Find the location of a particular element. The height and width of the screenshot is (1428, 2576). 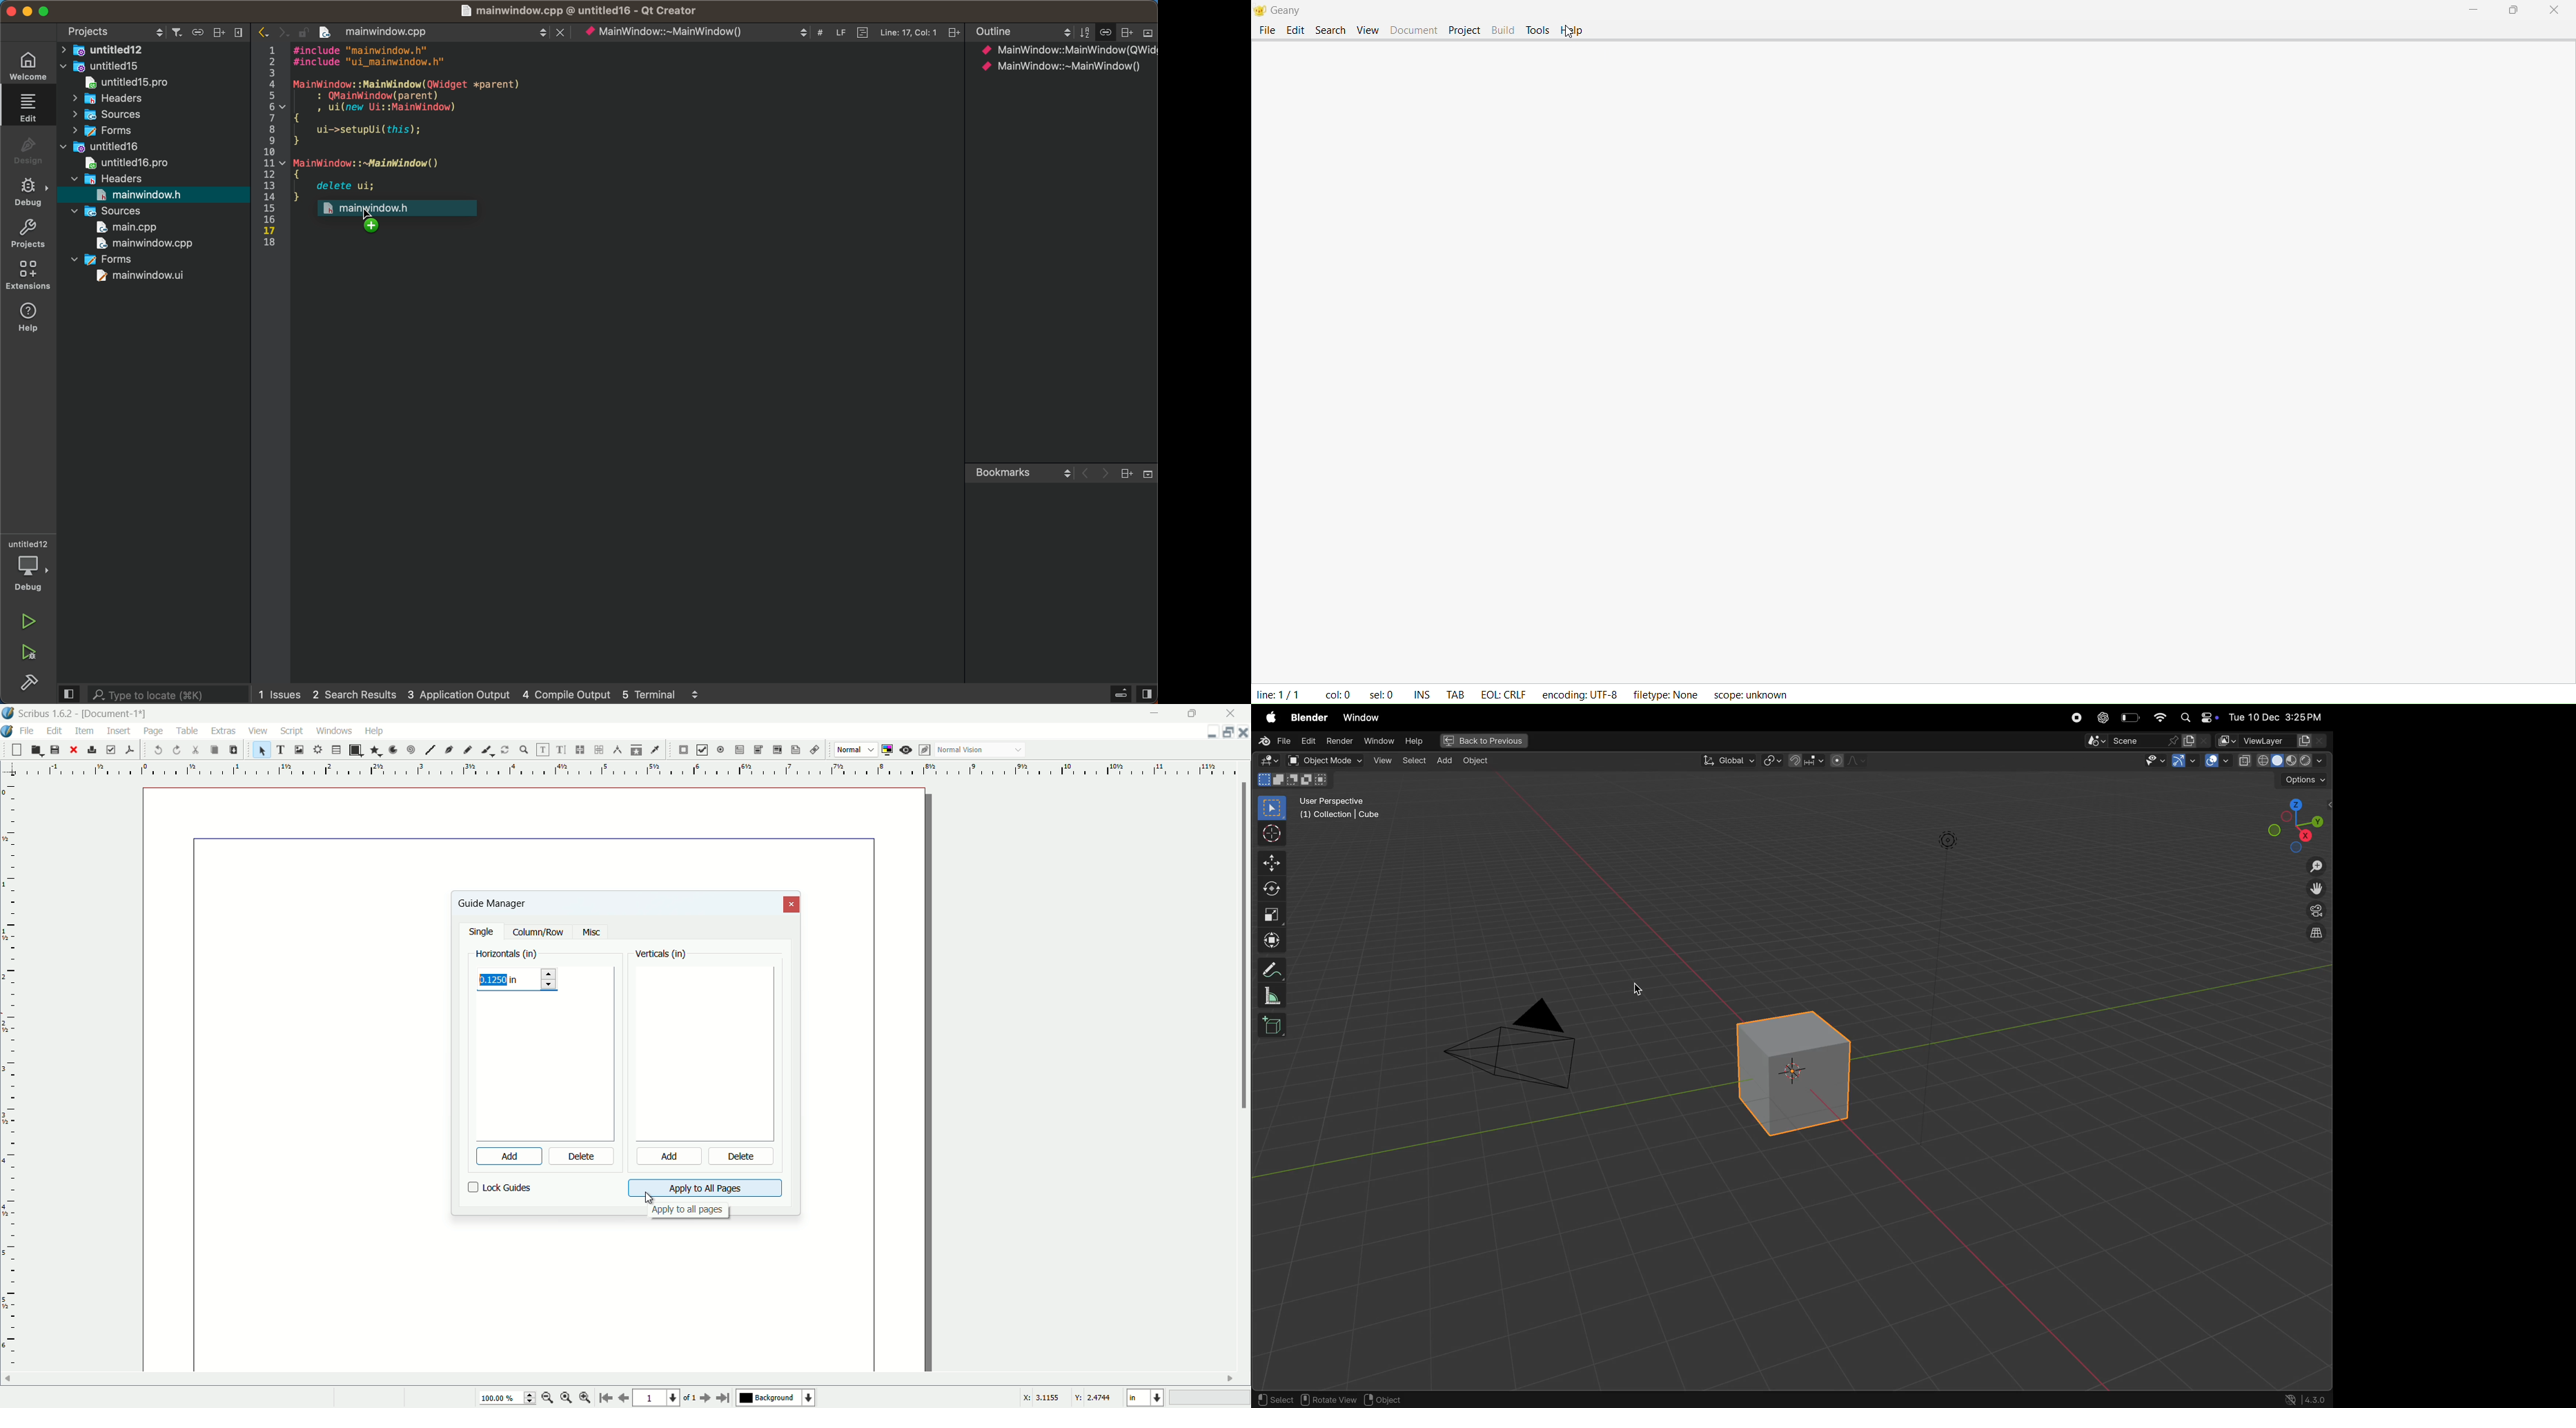

toggle color management system is located at coordinates (889, 750).